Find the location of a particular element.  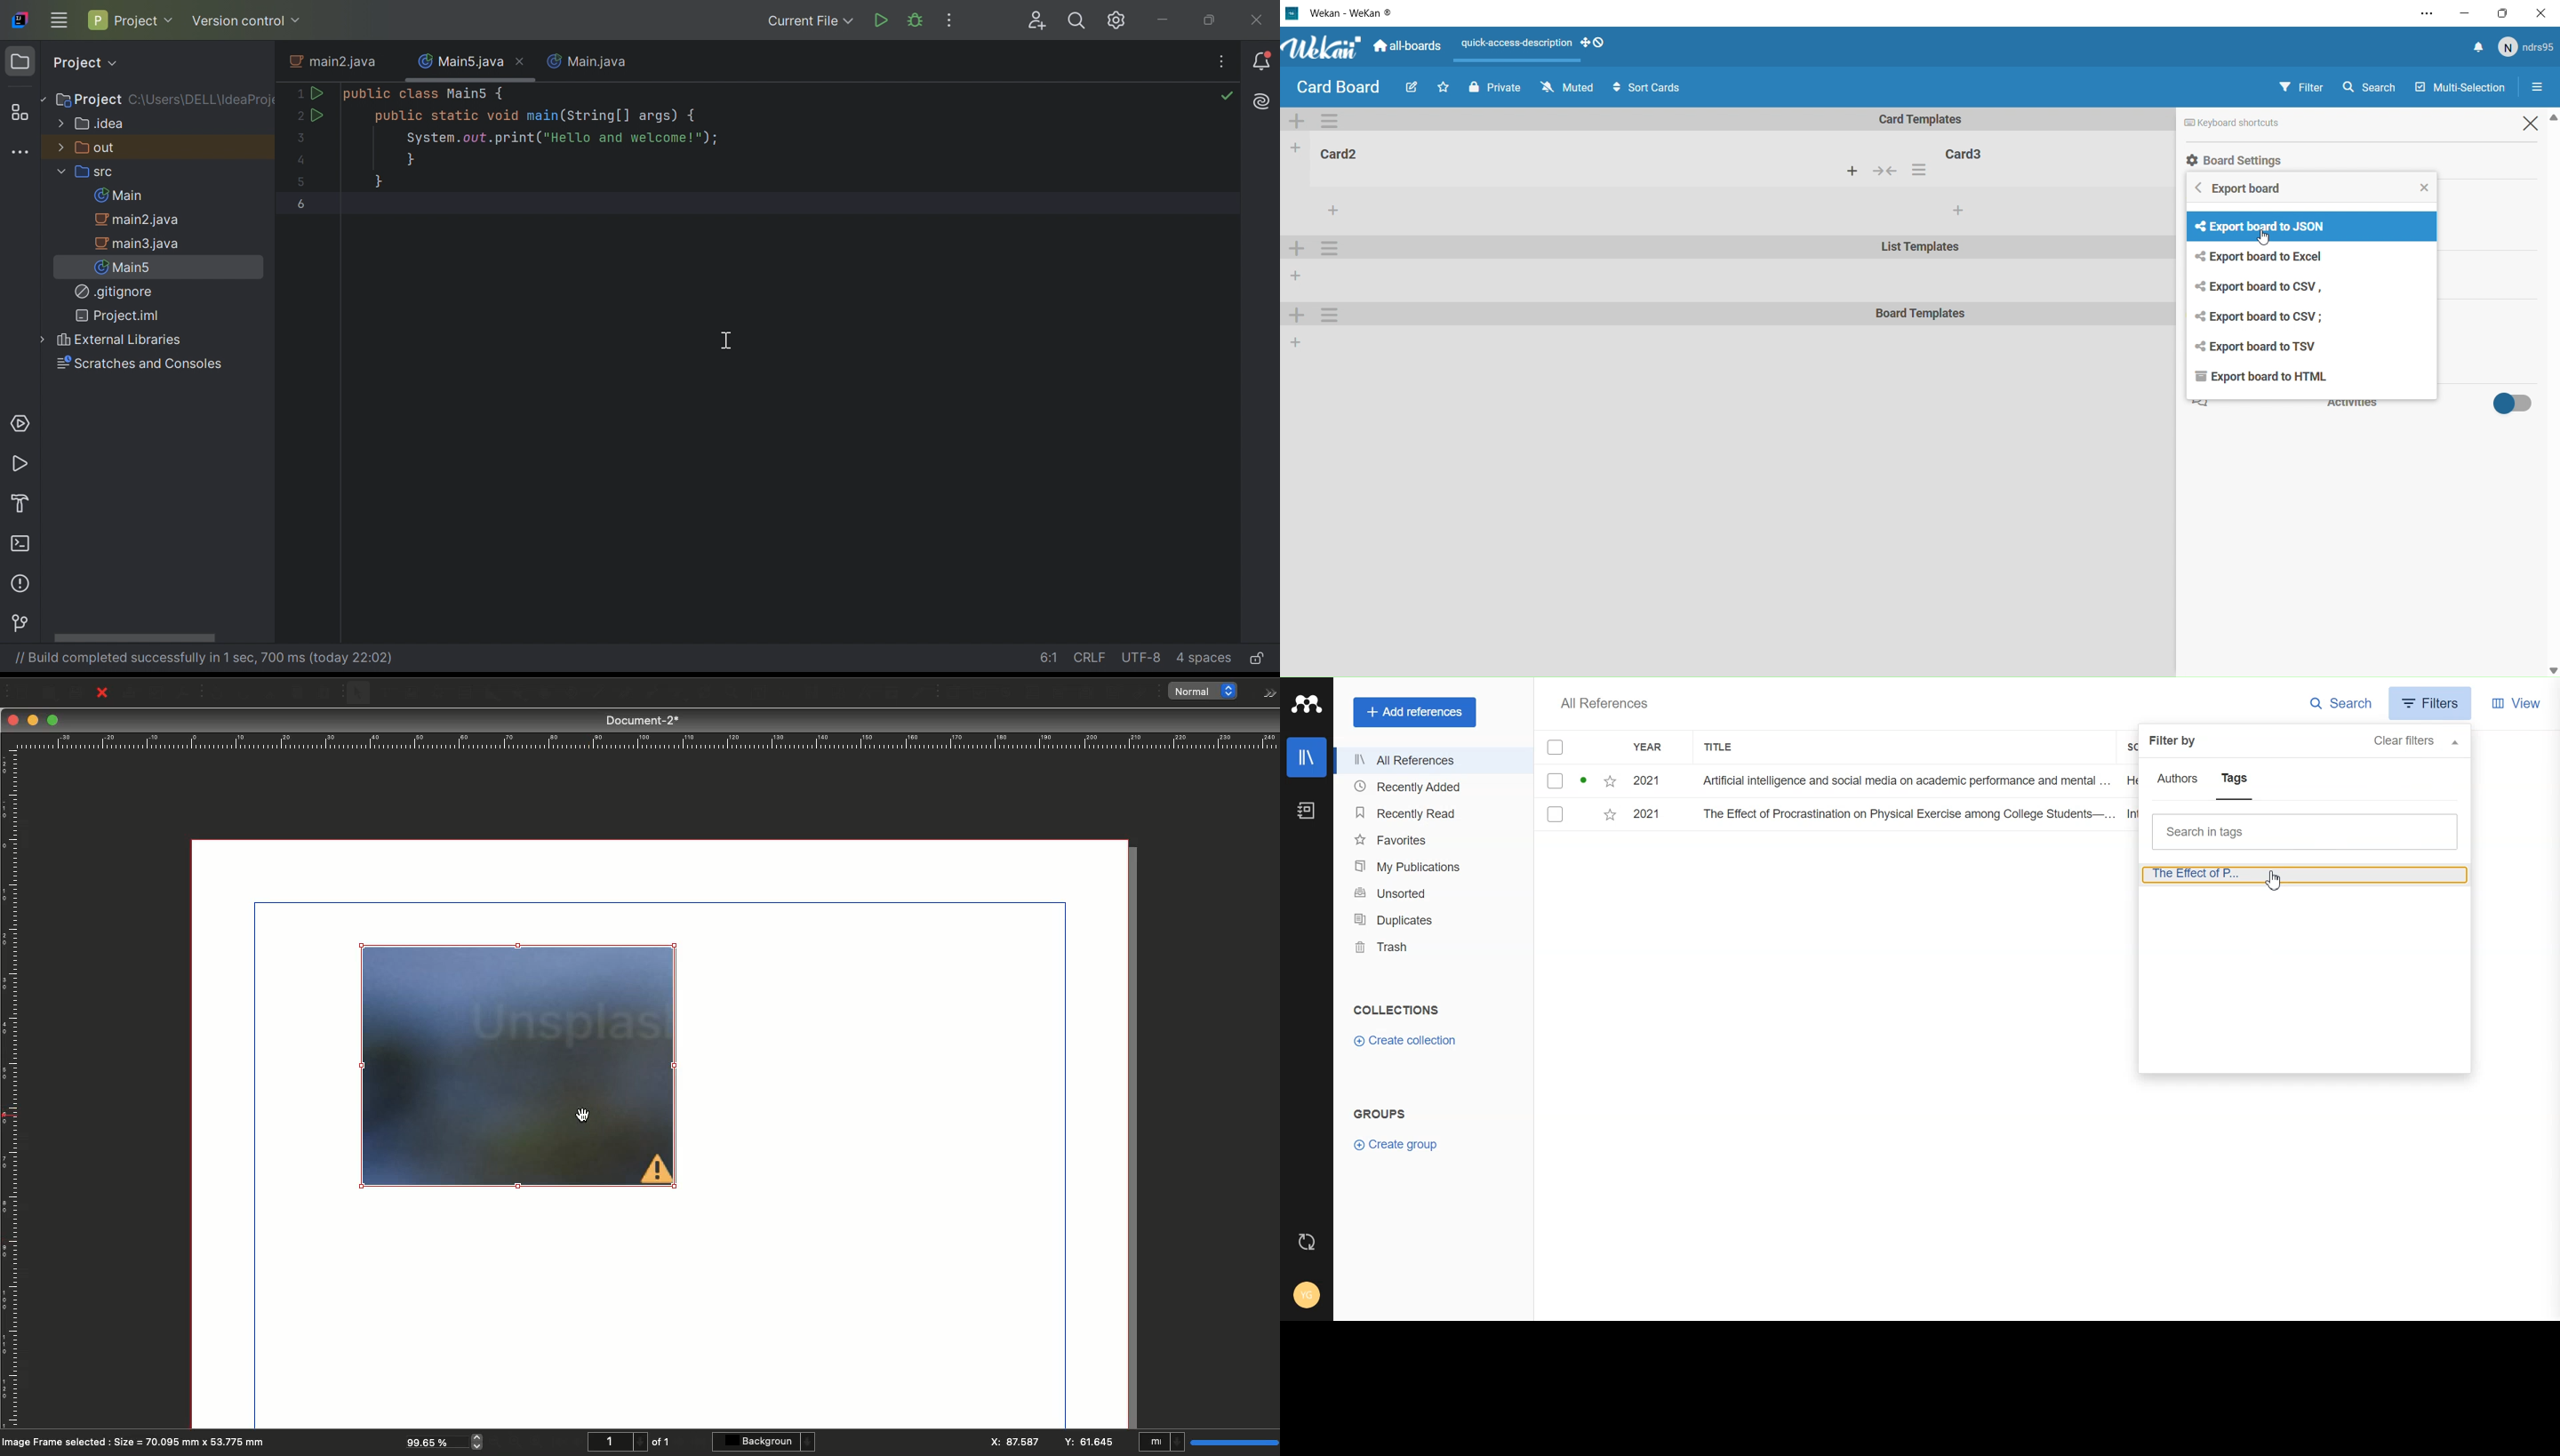

Text is located at coordinates (2175, 741).